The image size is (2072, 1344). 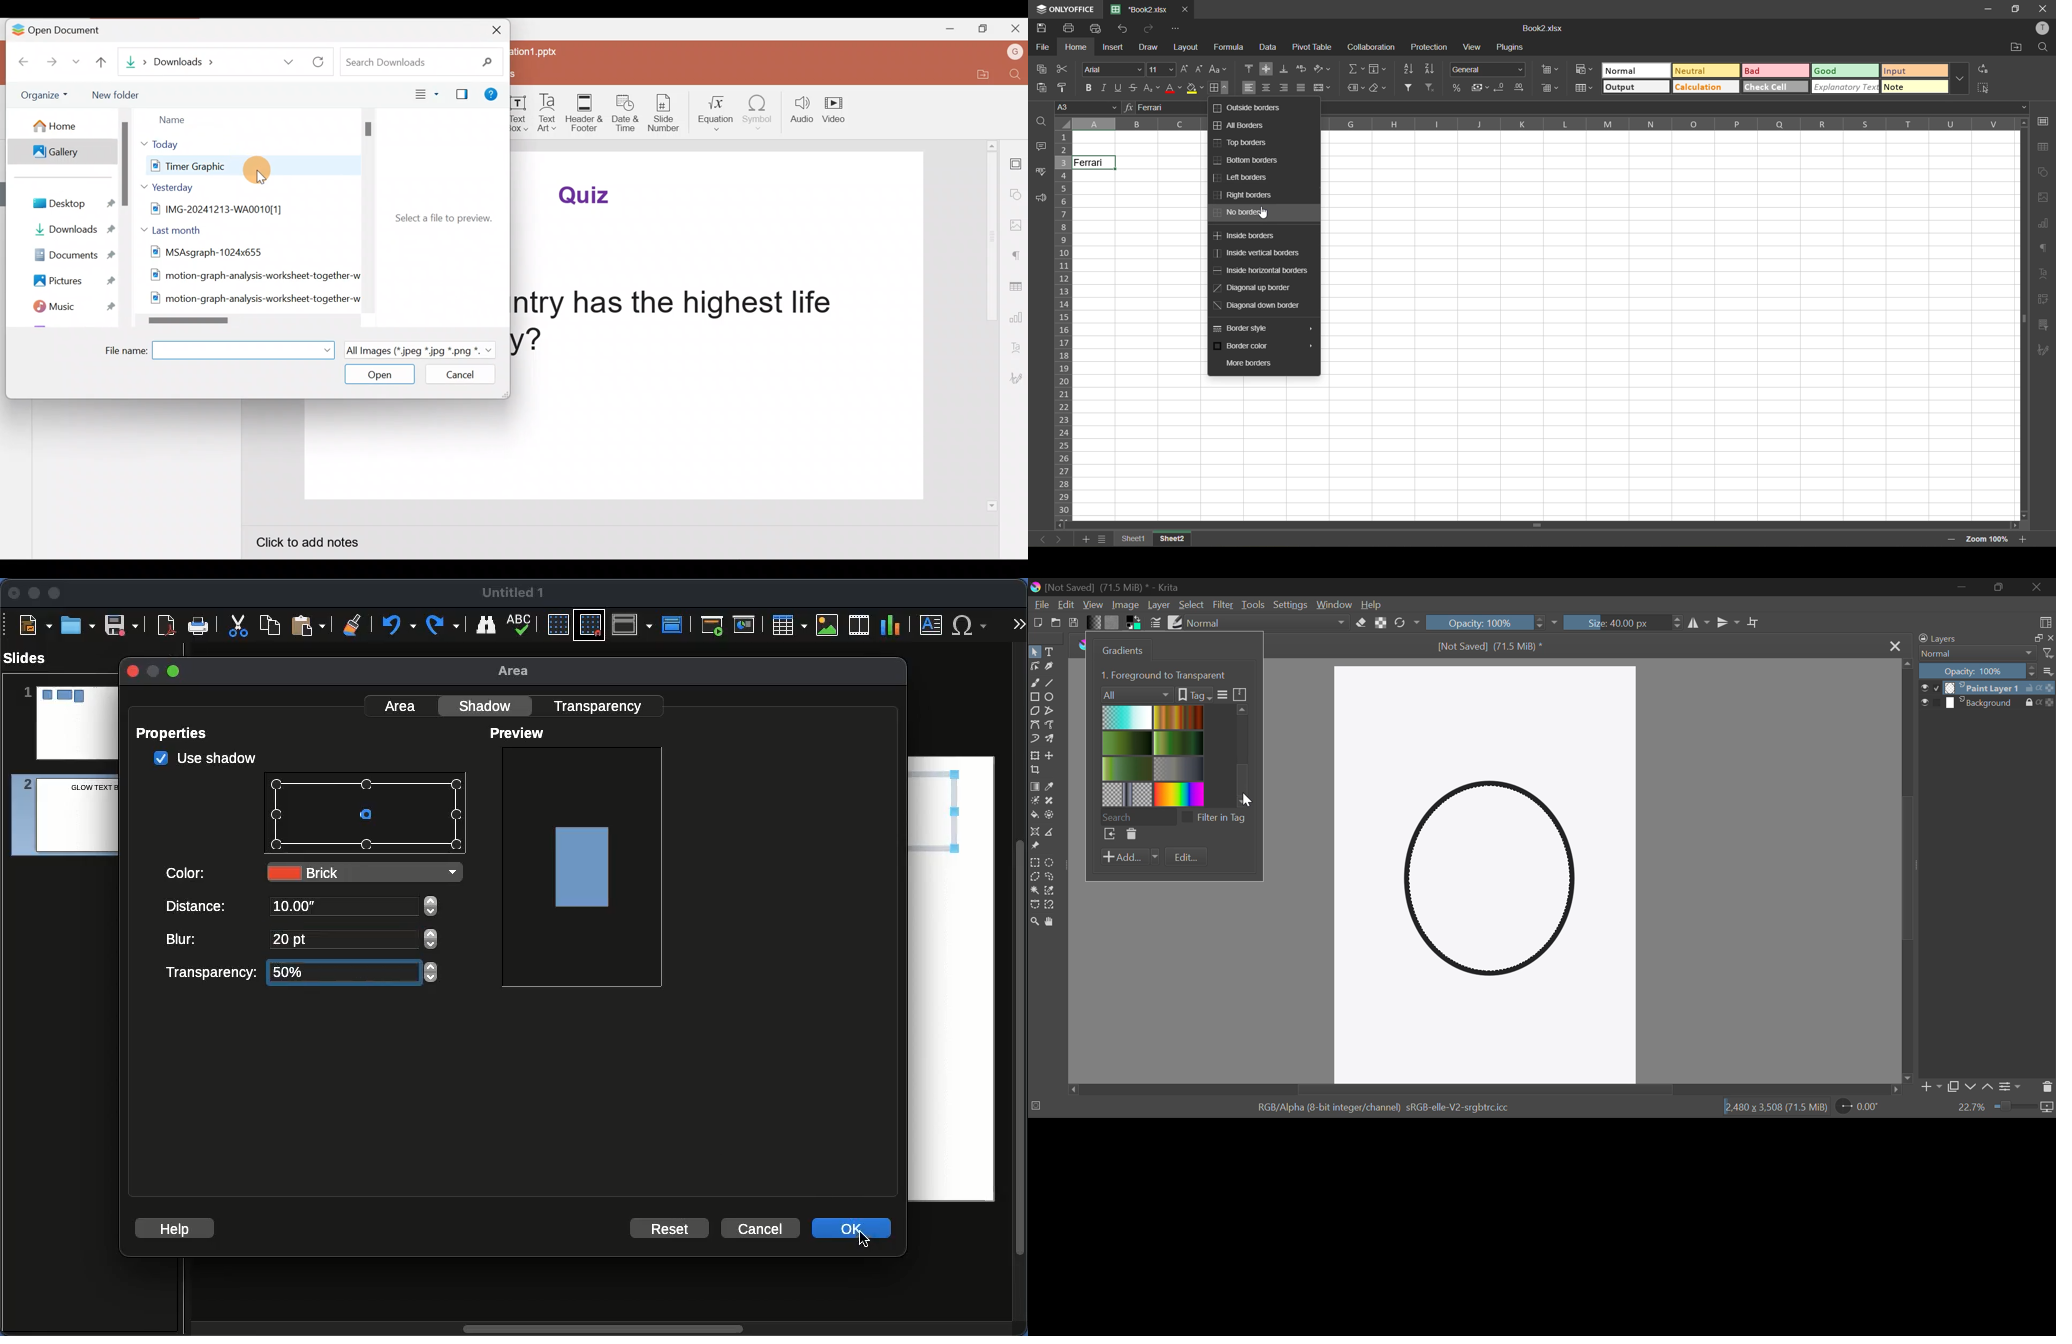 What do you see at coordinates (151, 671) in the screenshot?
I see `minimize` at bounding box center [151, 671].